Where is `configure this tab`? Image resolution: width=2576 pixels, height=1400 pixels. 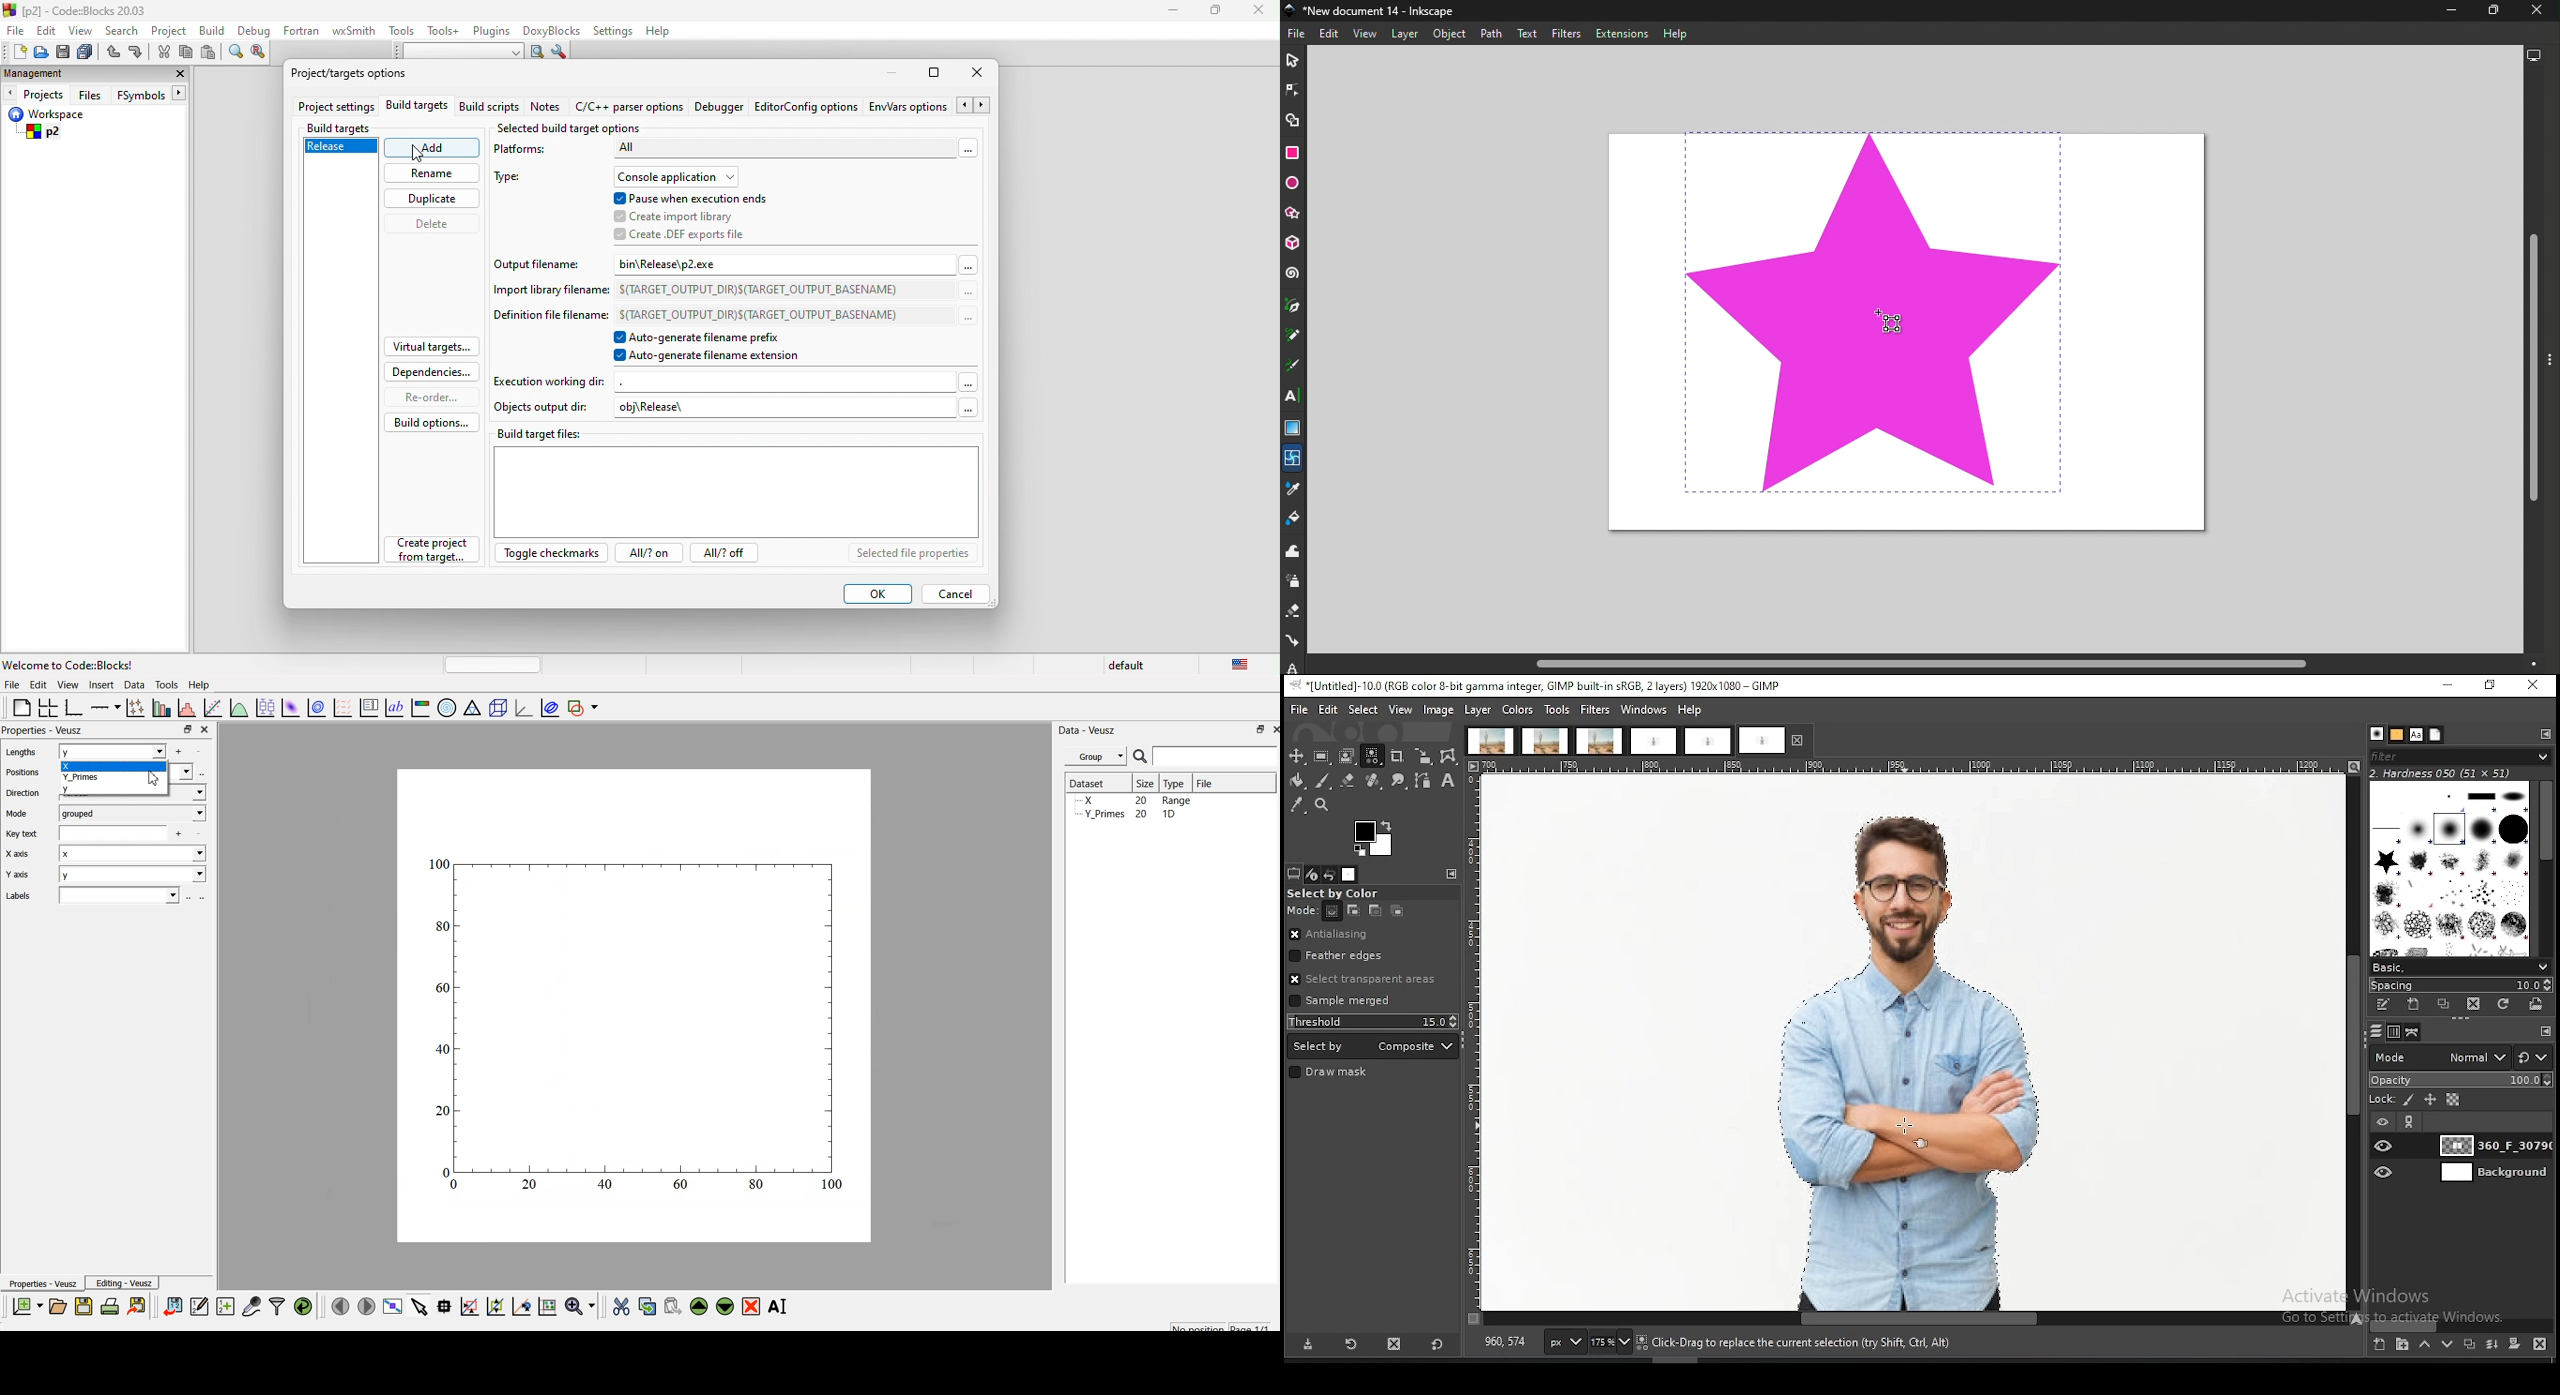
configure this tab is located at coordinates (2546, 1031).